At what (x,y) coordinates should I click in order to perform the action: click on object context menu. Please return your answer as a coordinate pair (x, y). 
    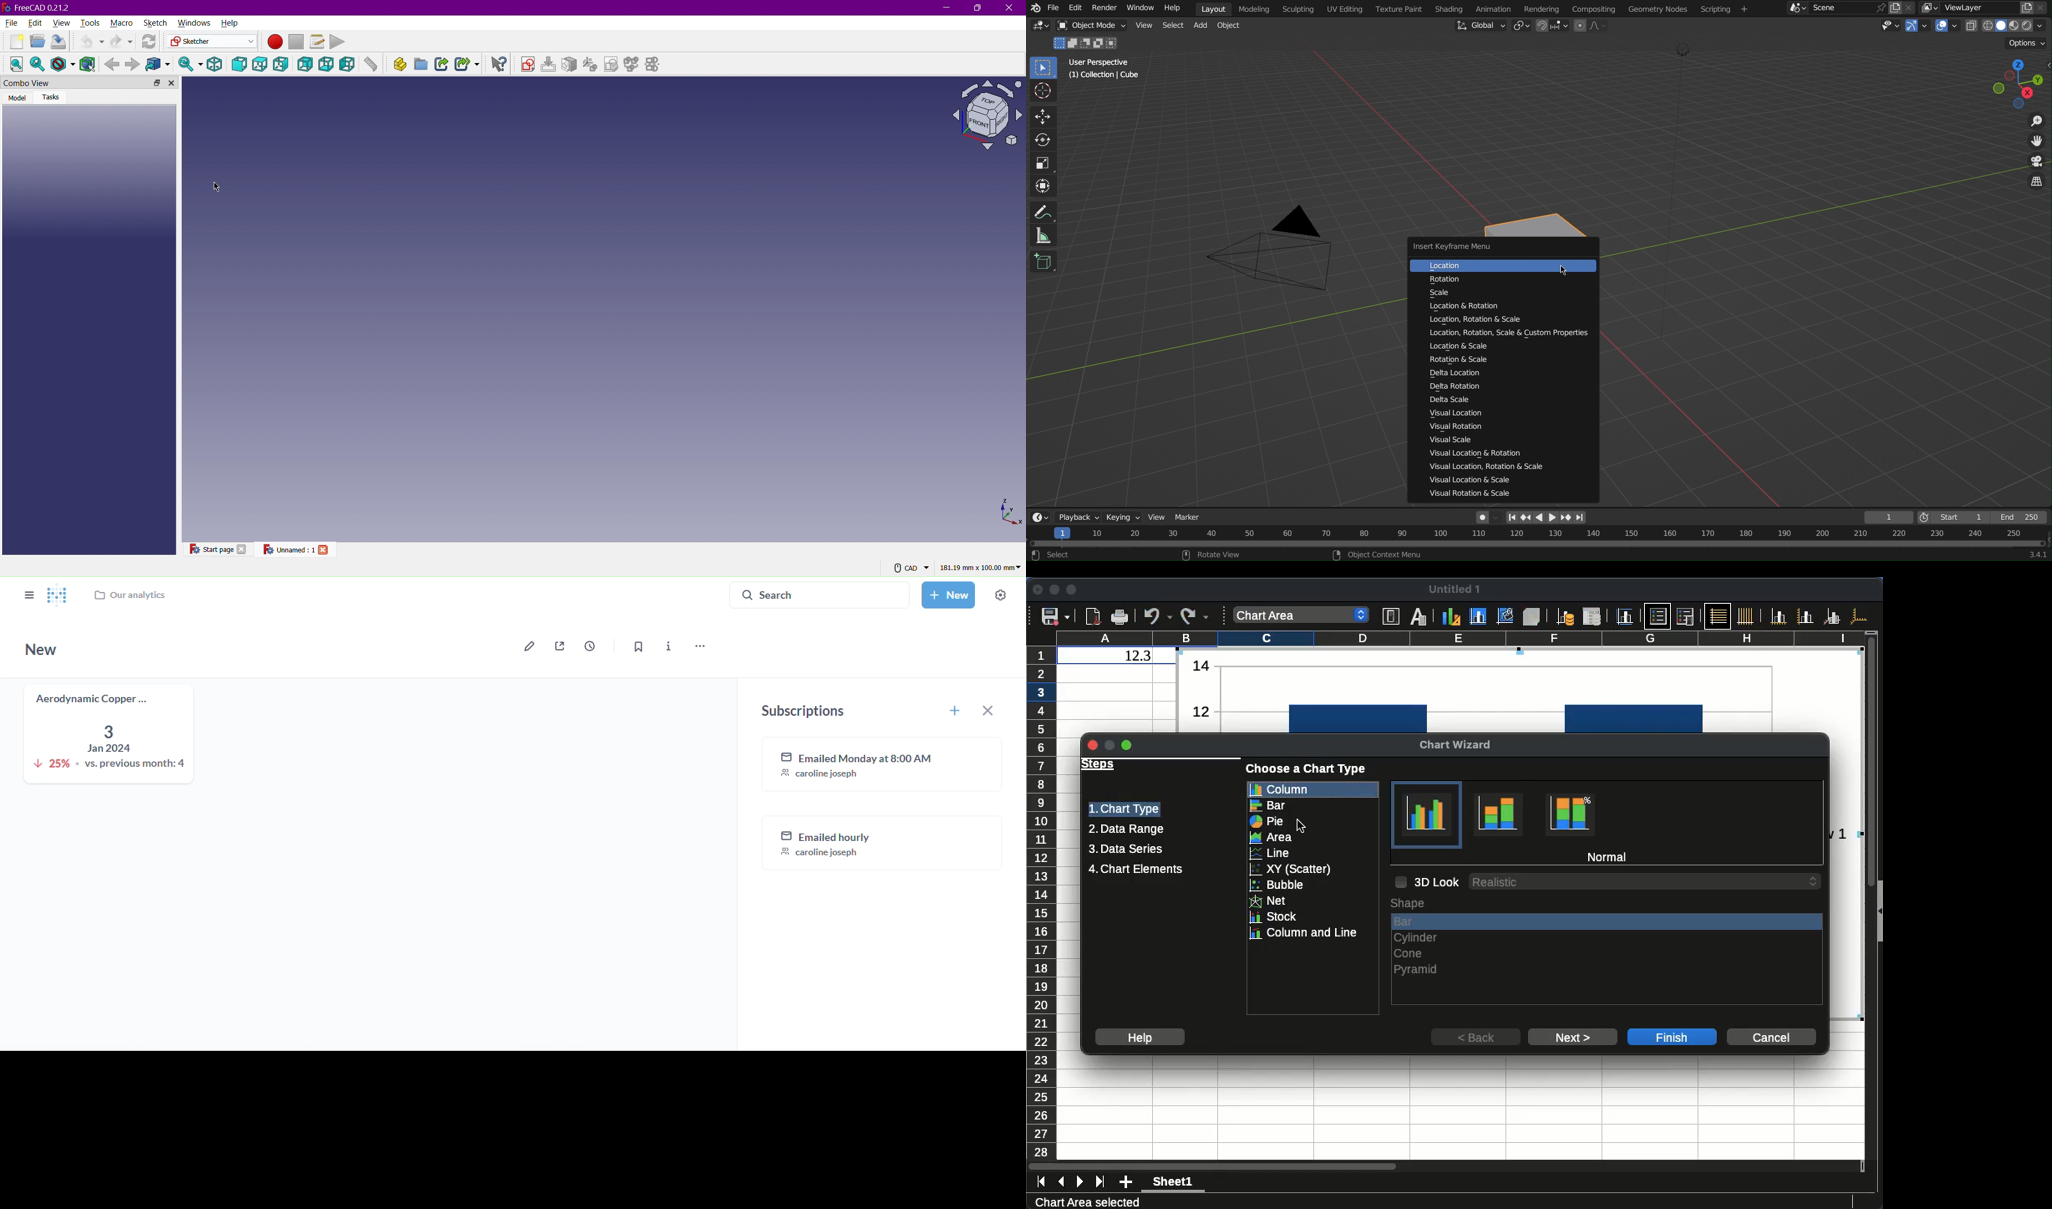
    Looking at the image, I should click on (1380, 554).